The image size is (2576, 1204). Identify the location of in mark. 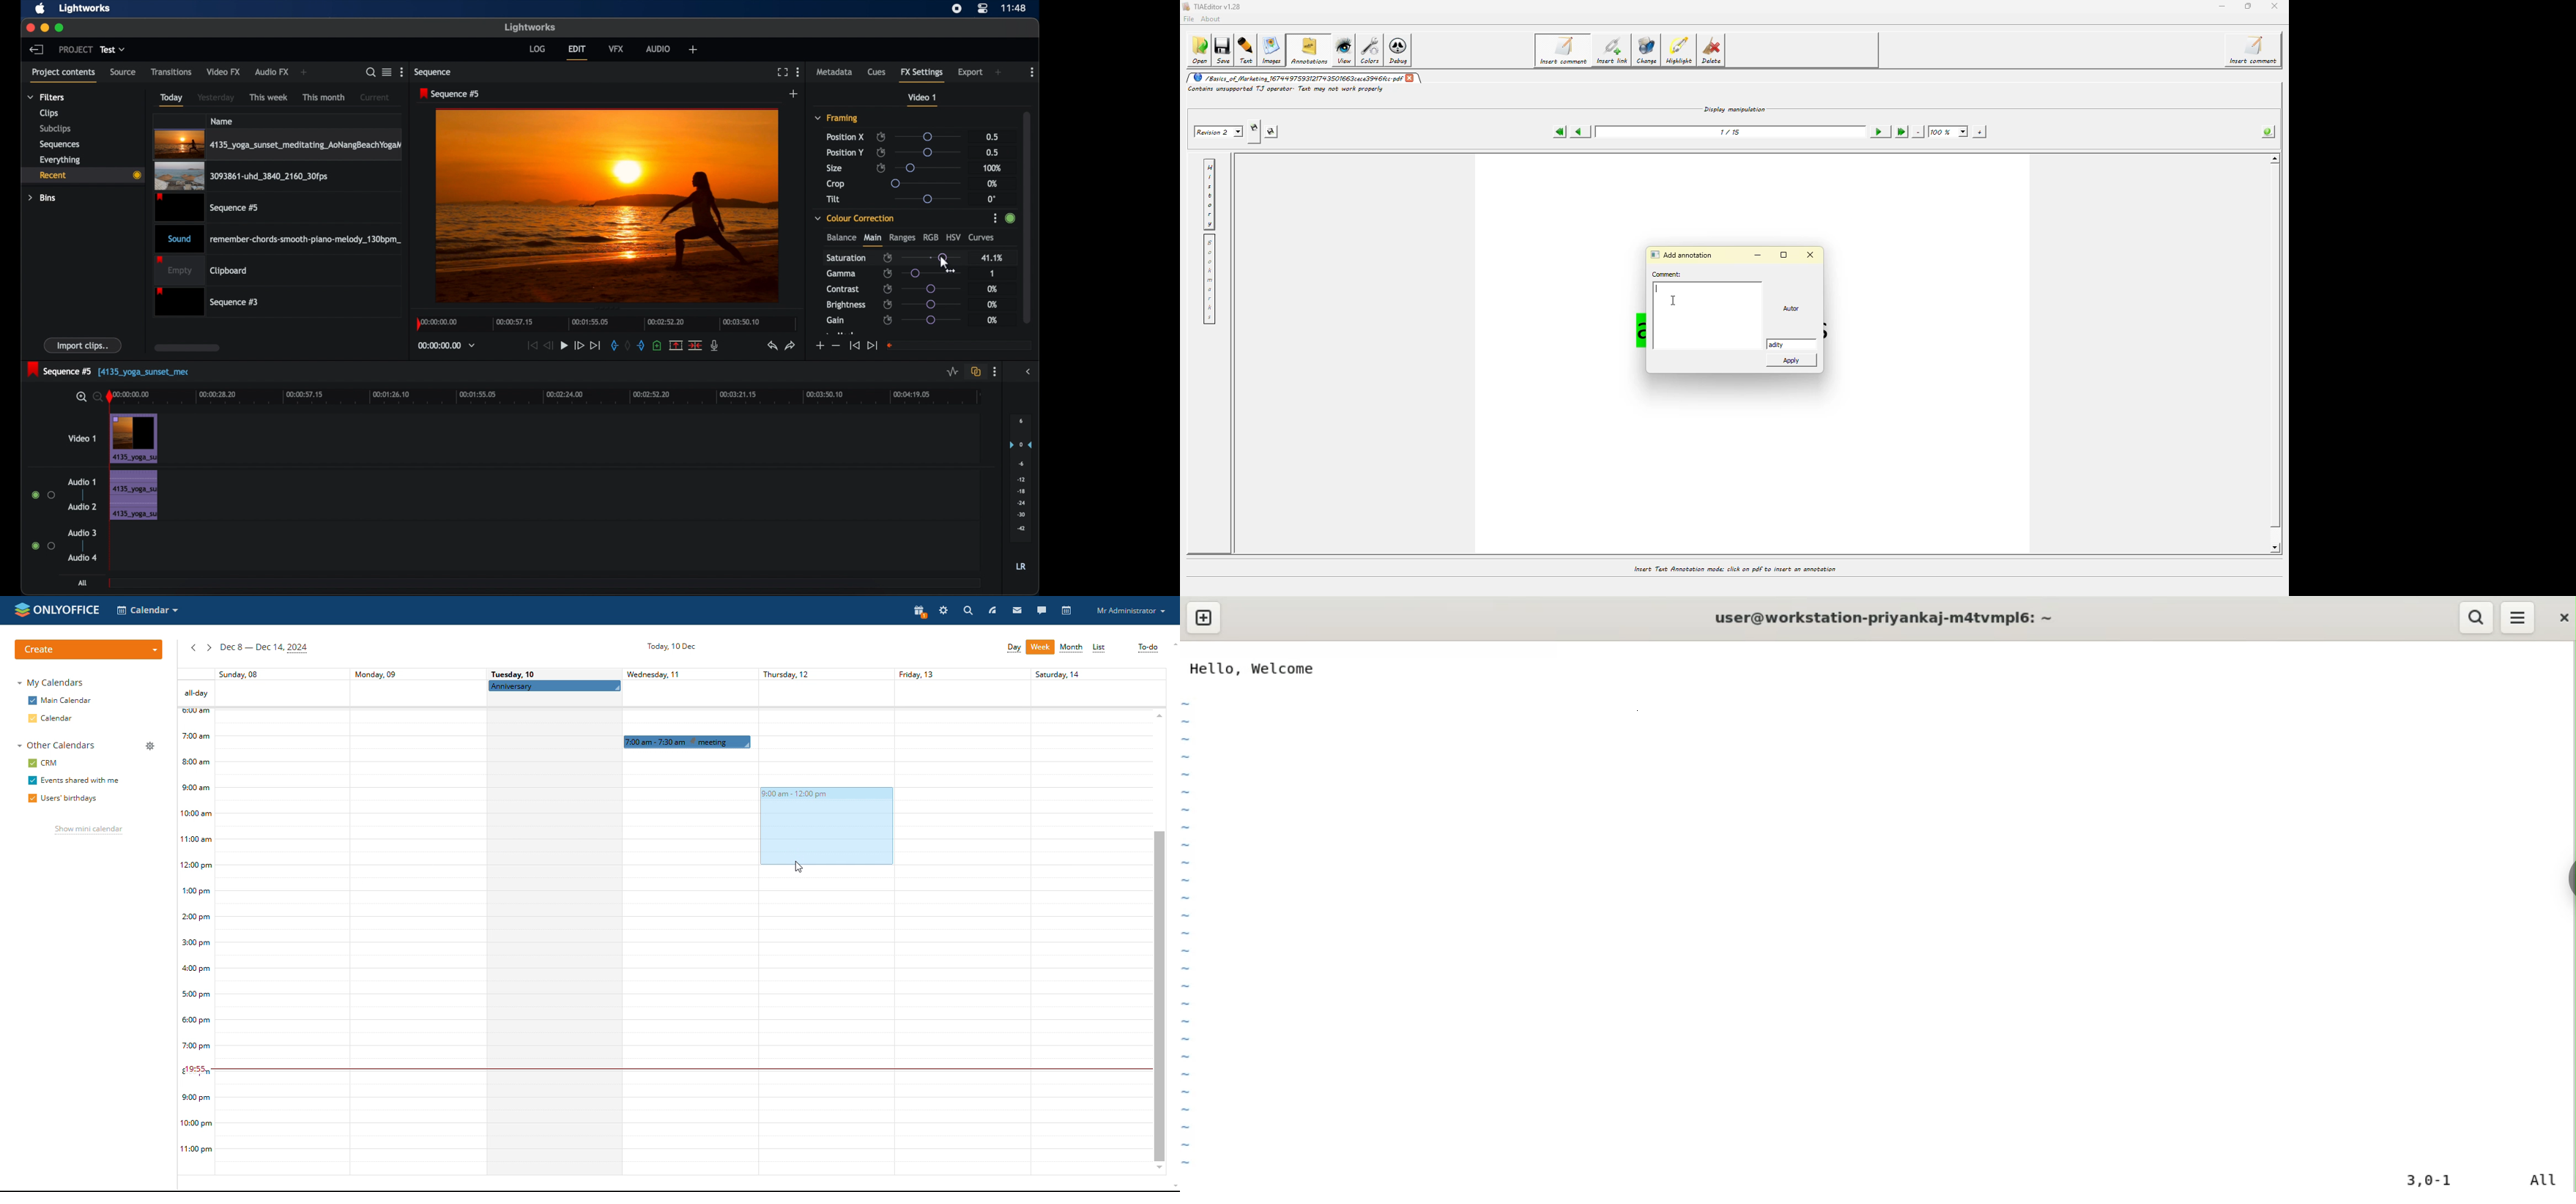
(614, 345).